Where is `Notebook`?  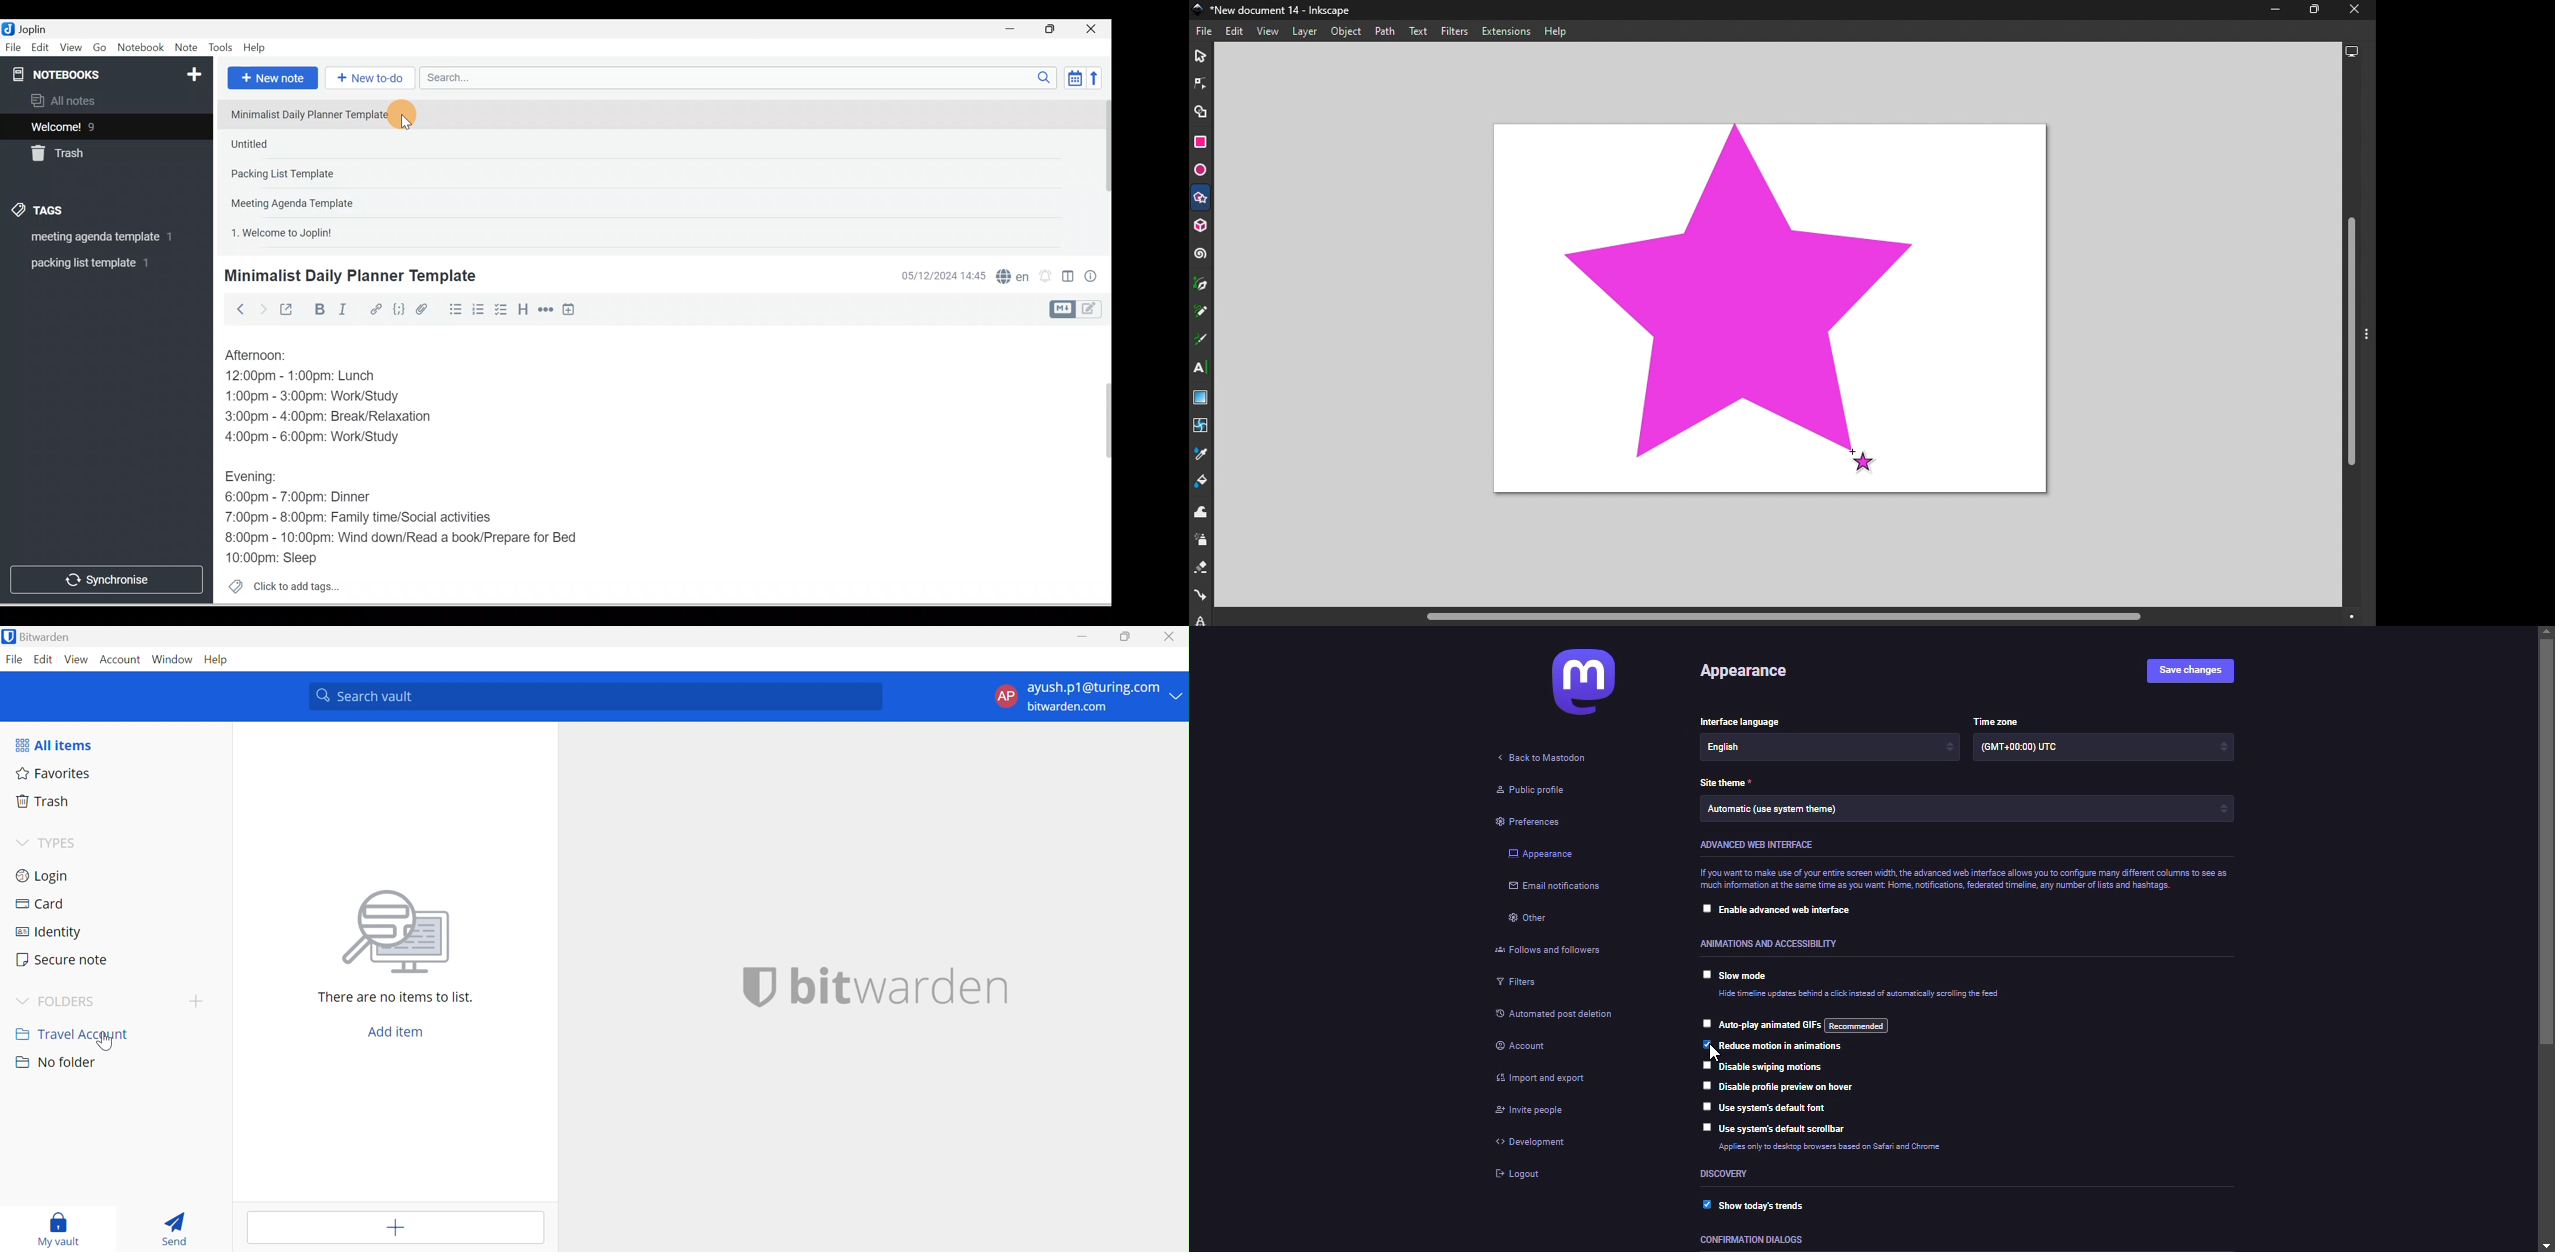
Notebook is located at coordinates (140, 48).